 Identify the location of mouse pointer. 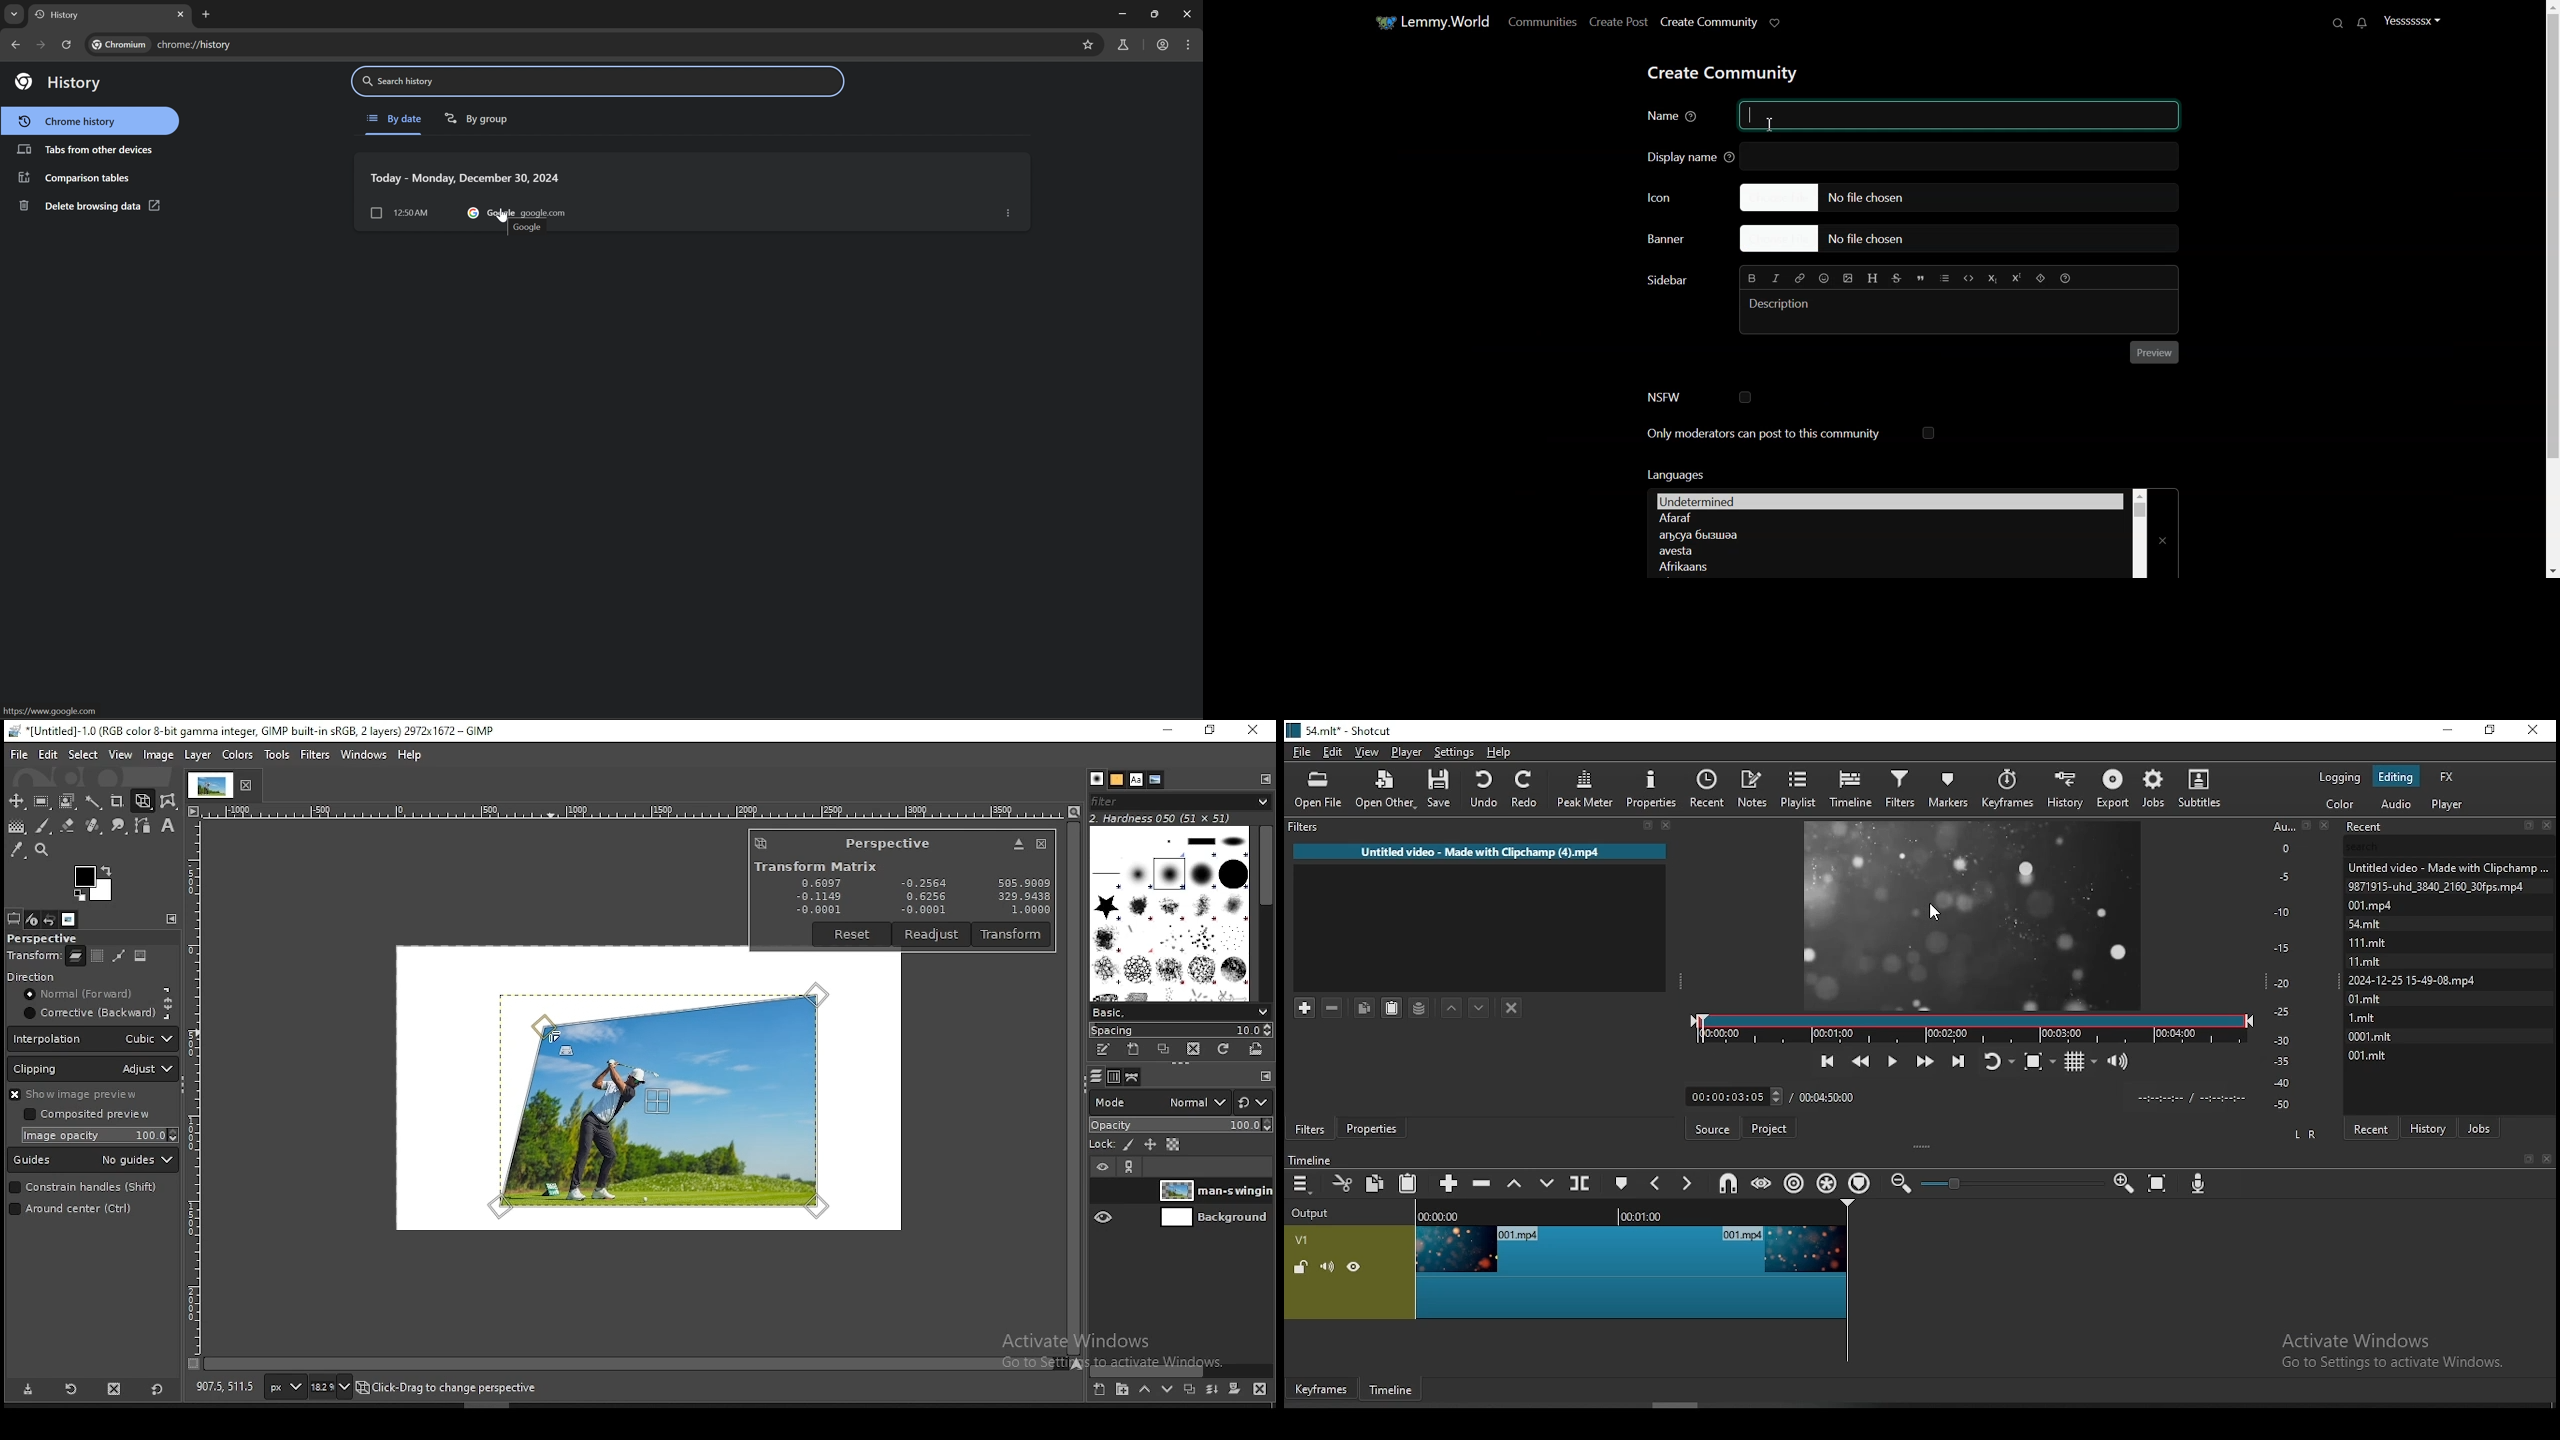
(1938, 912).